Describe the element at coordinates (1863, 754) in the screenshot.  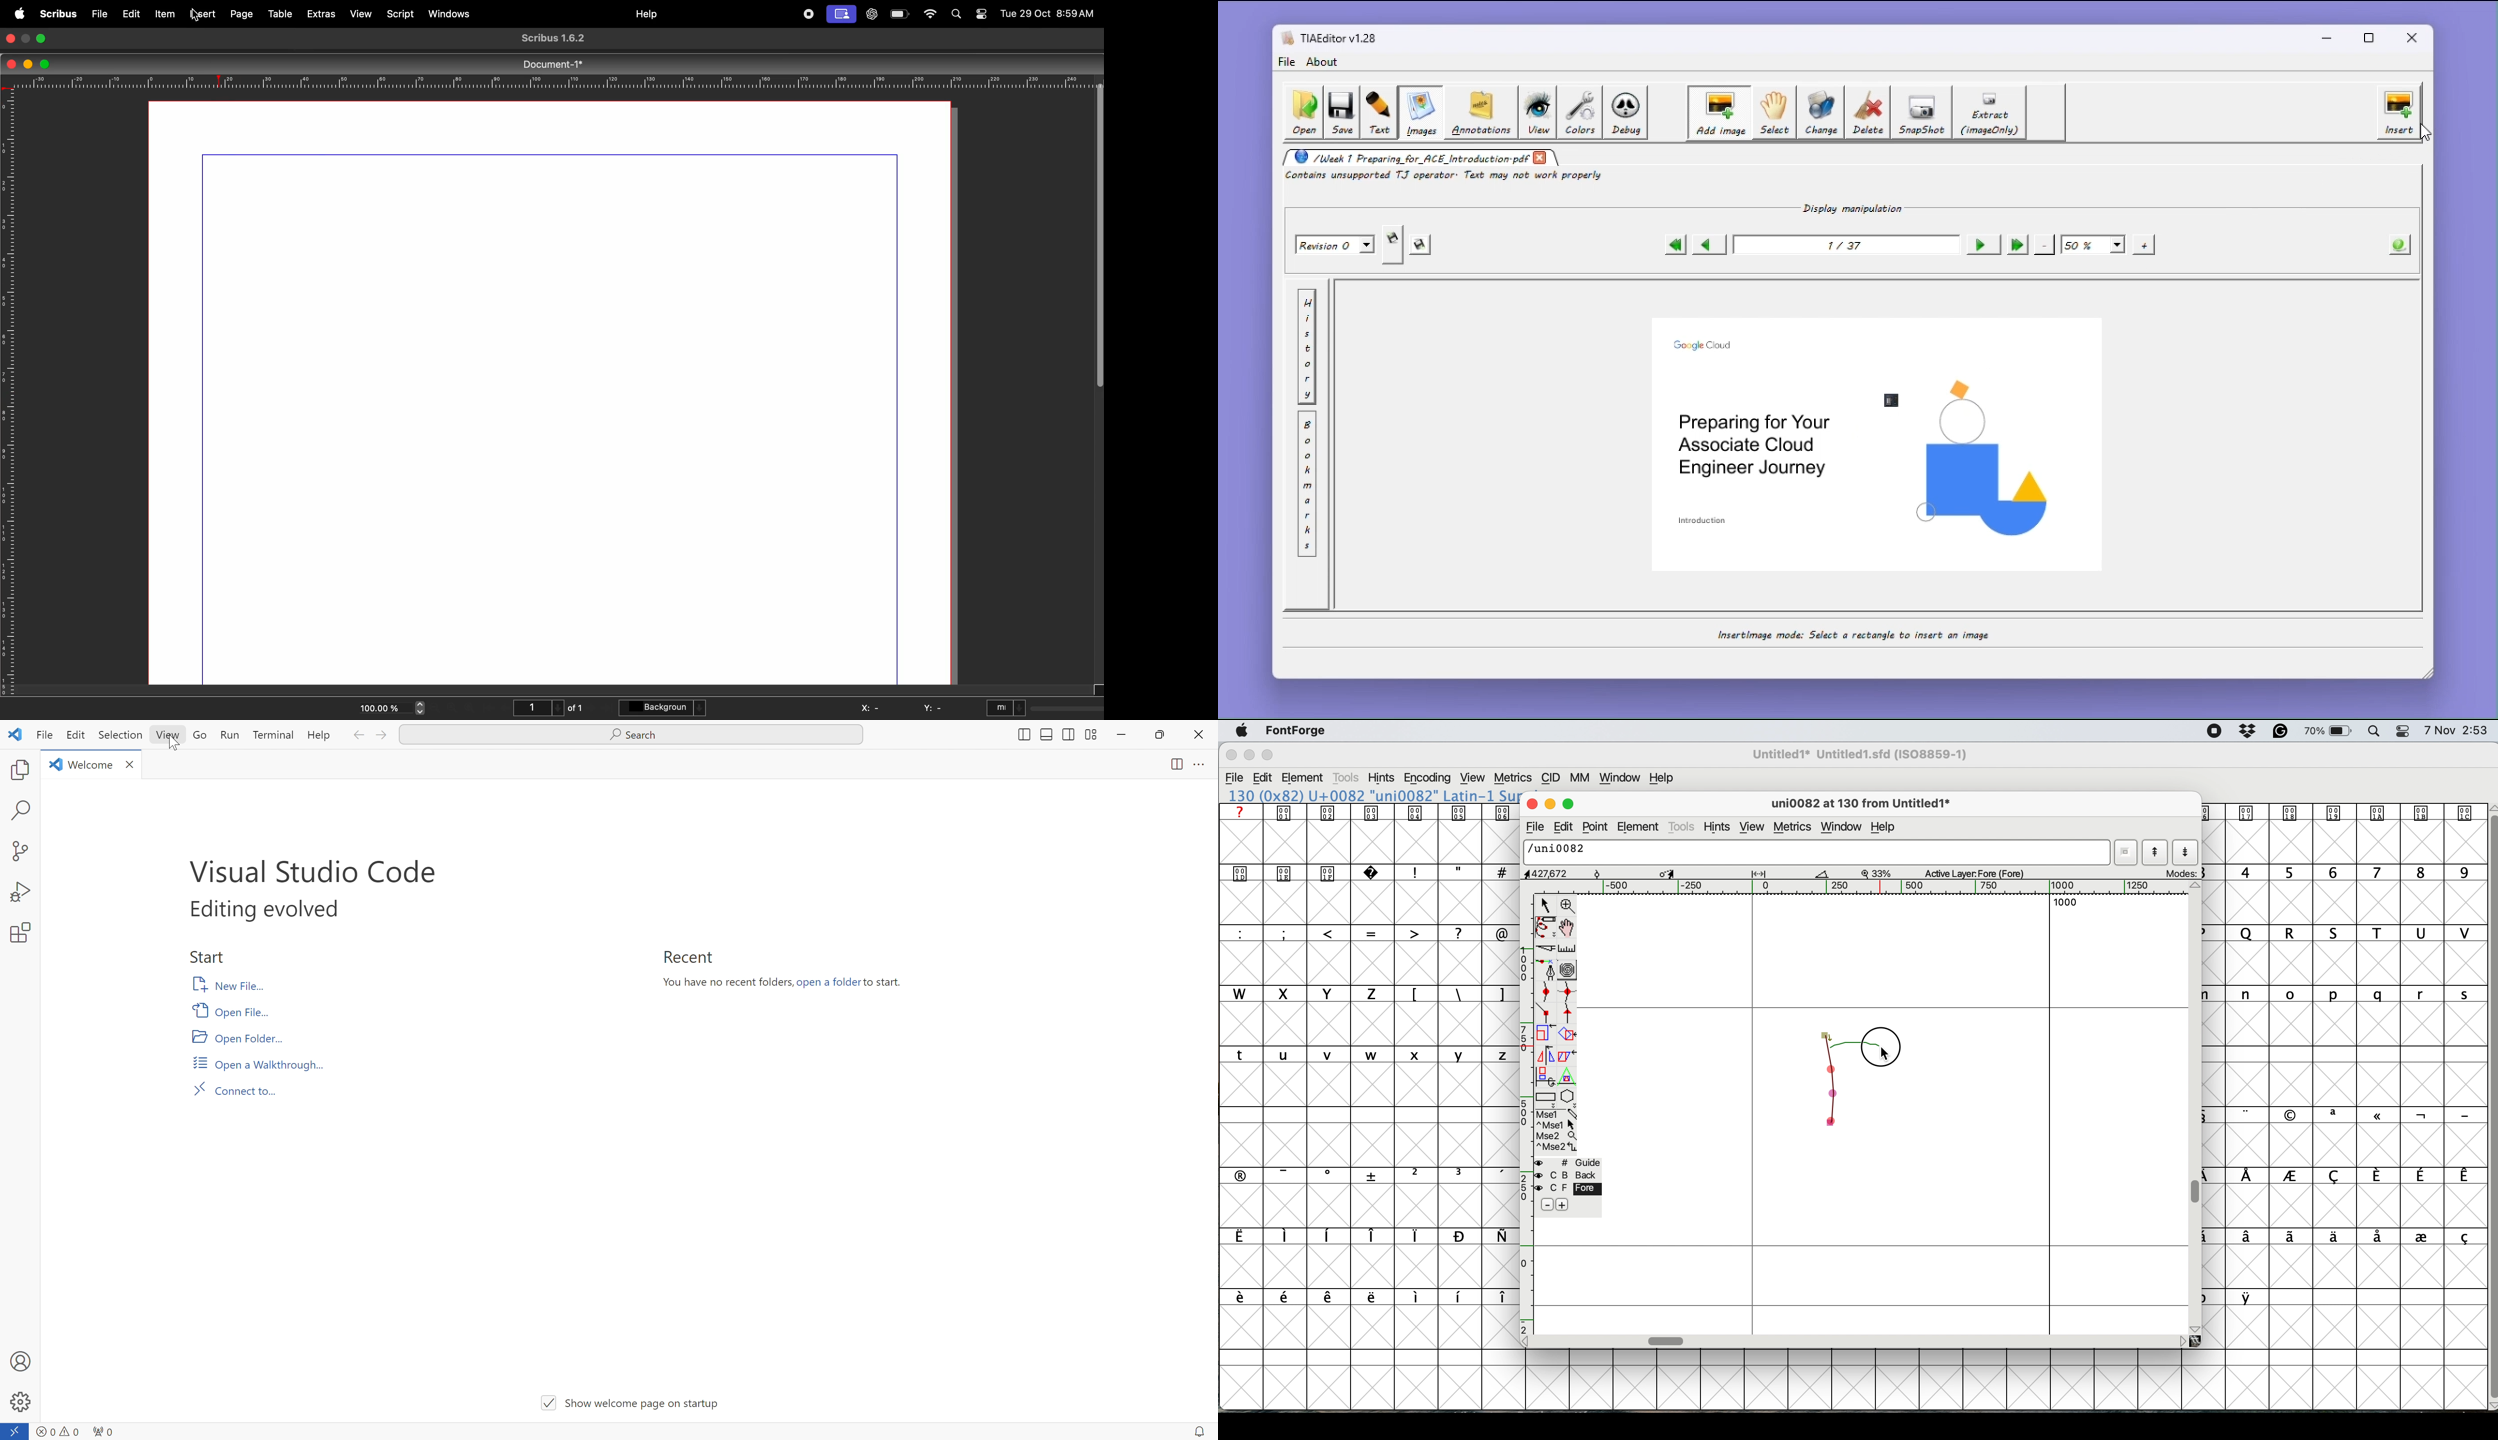
I see `Untitled1 Untitled1.sfd (ISO8859-1)` at that location.